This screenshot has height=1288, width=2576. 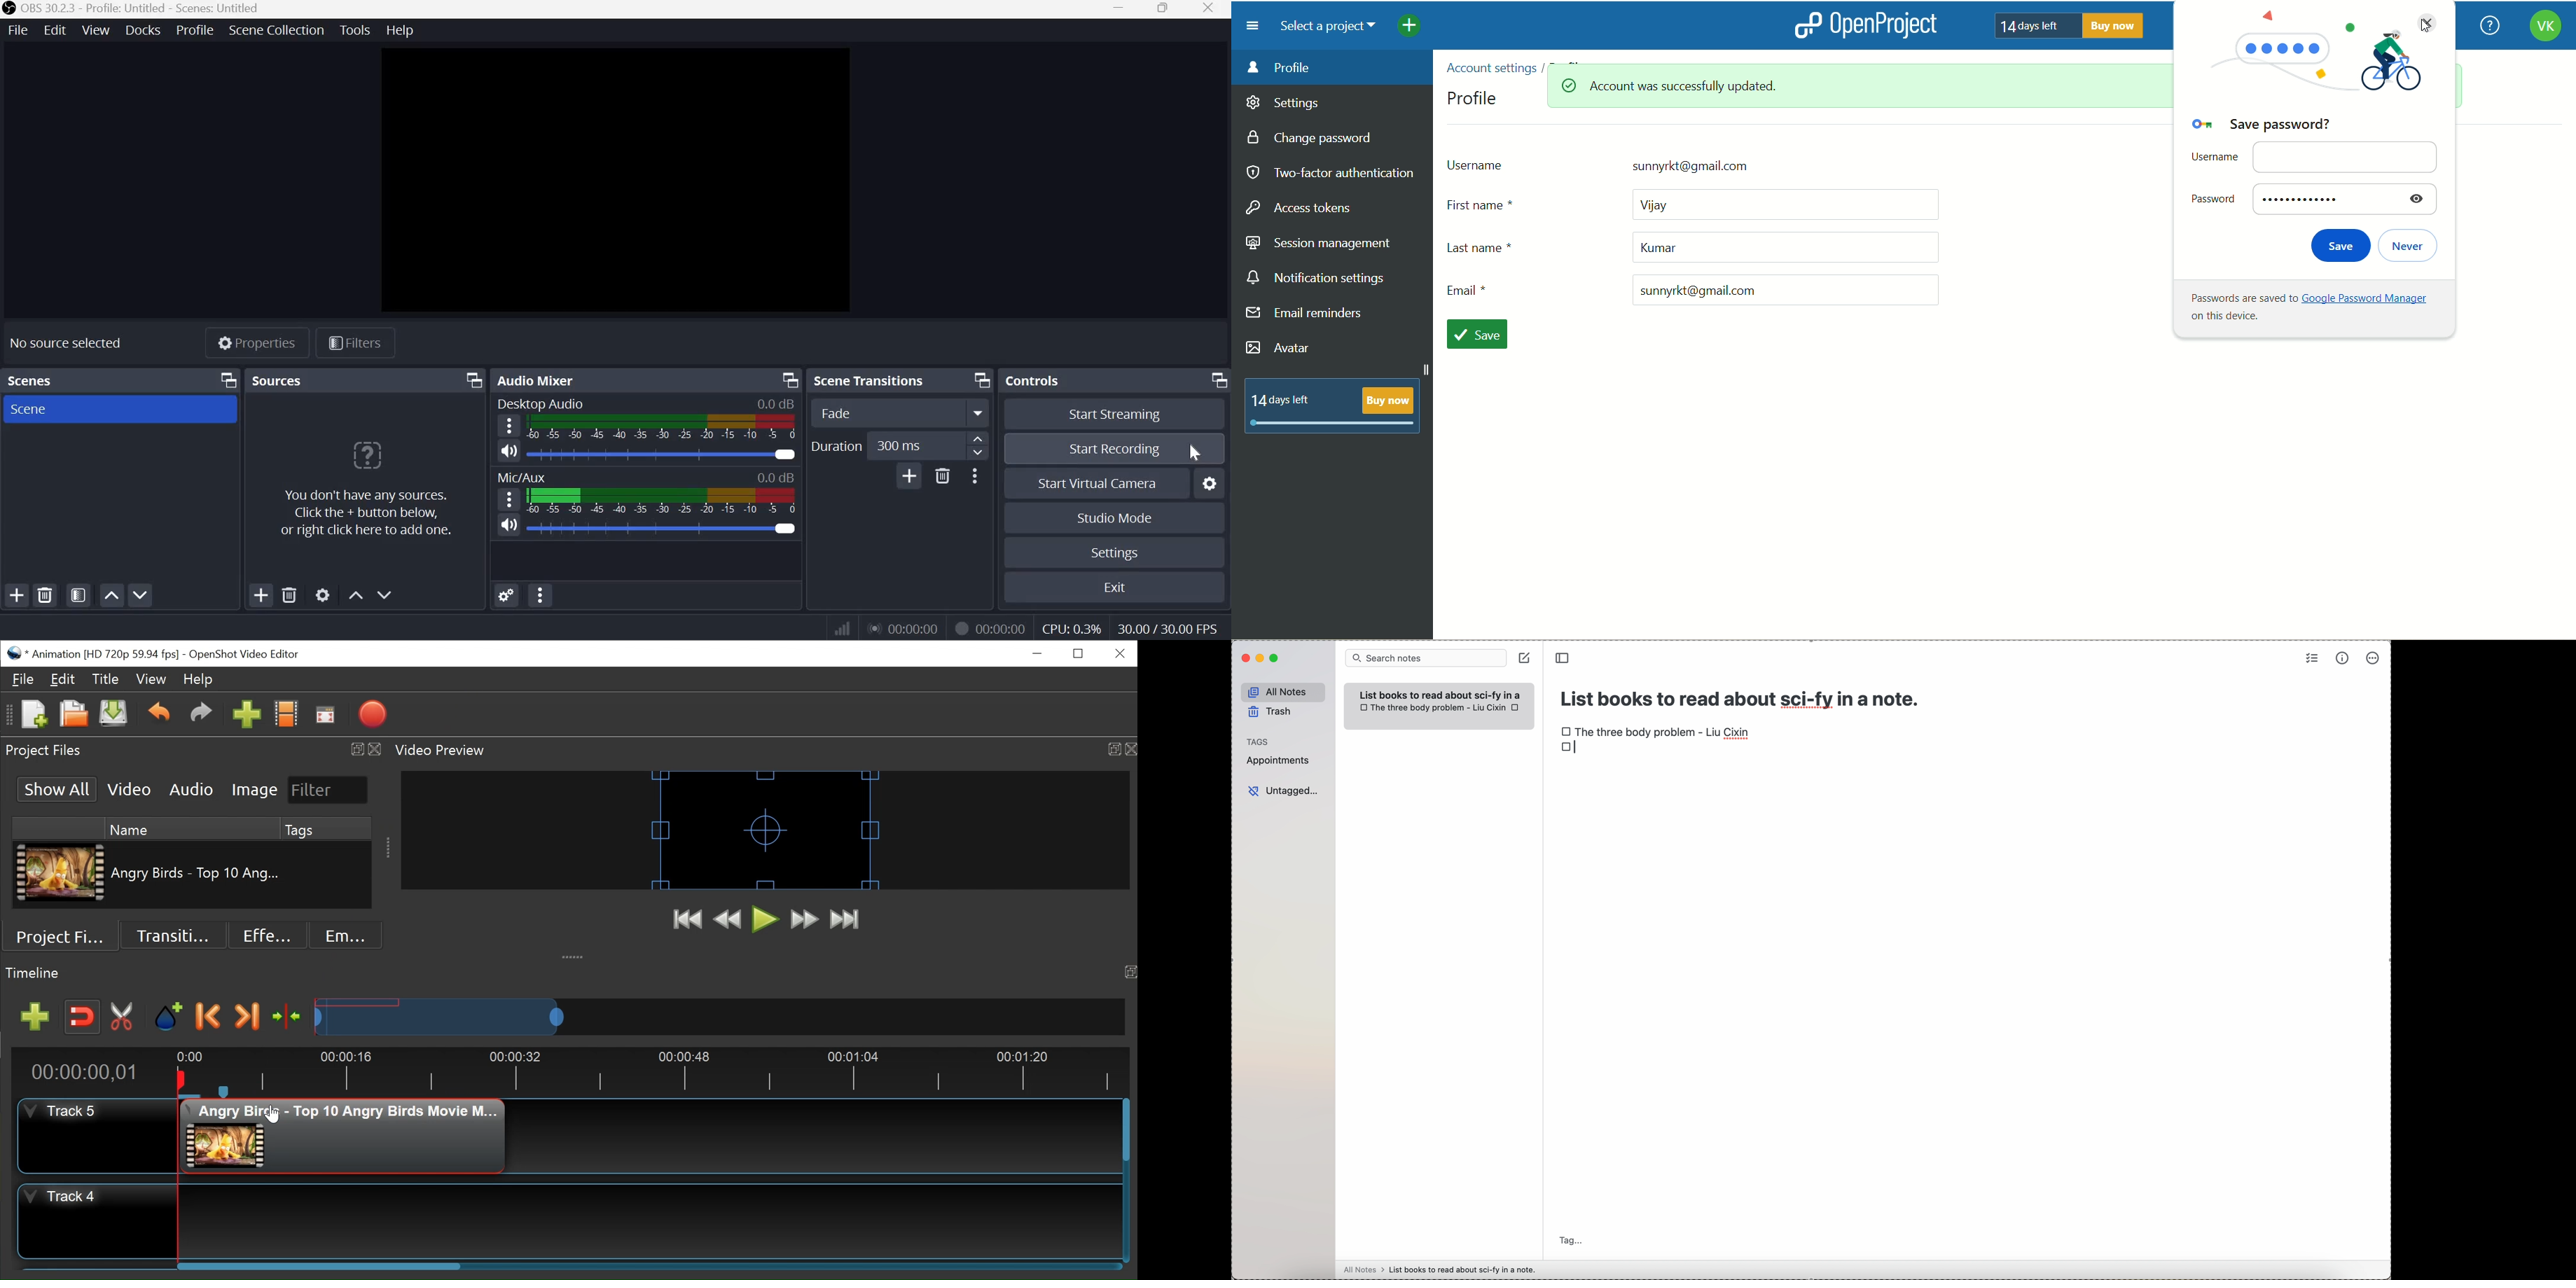 I want to click on Dock Options icon, so click(x=471, y=381).